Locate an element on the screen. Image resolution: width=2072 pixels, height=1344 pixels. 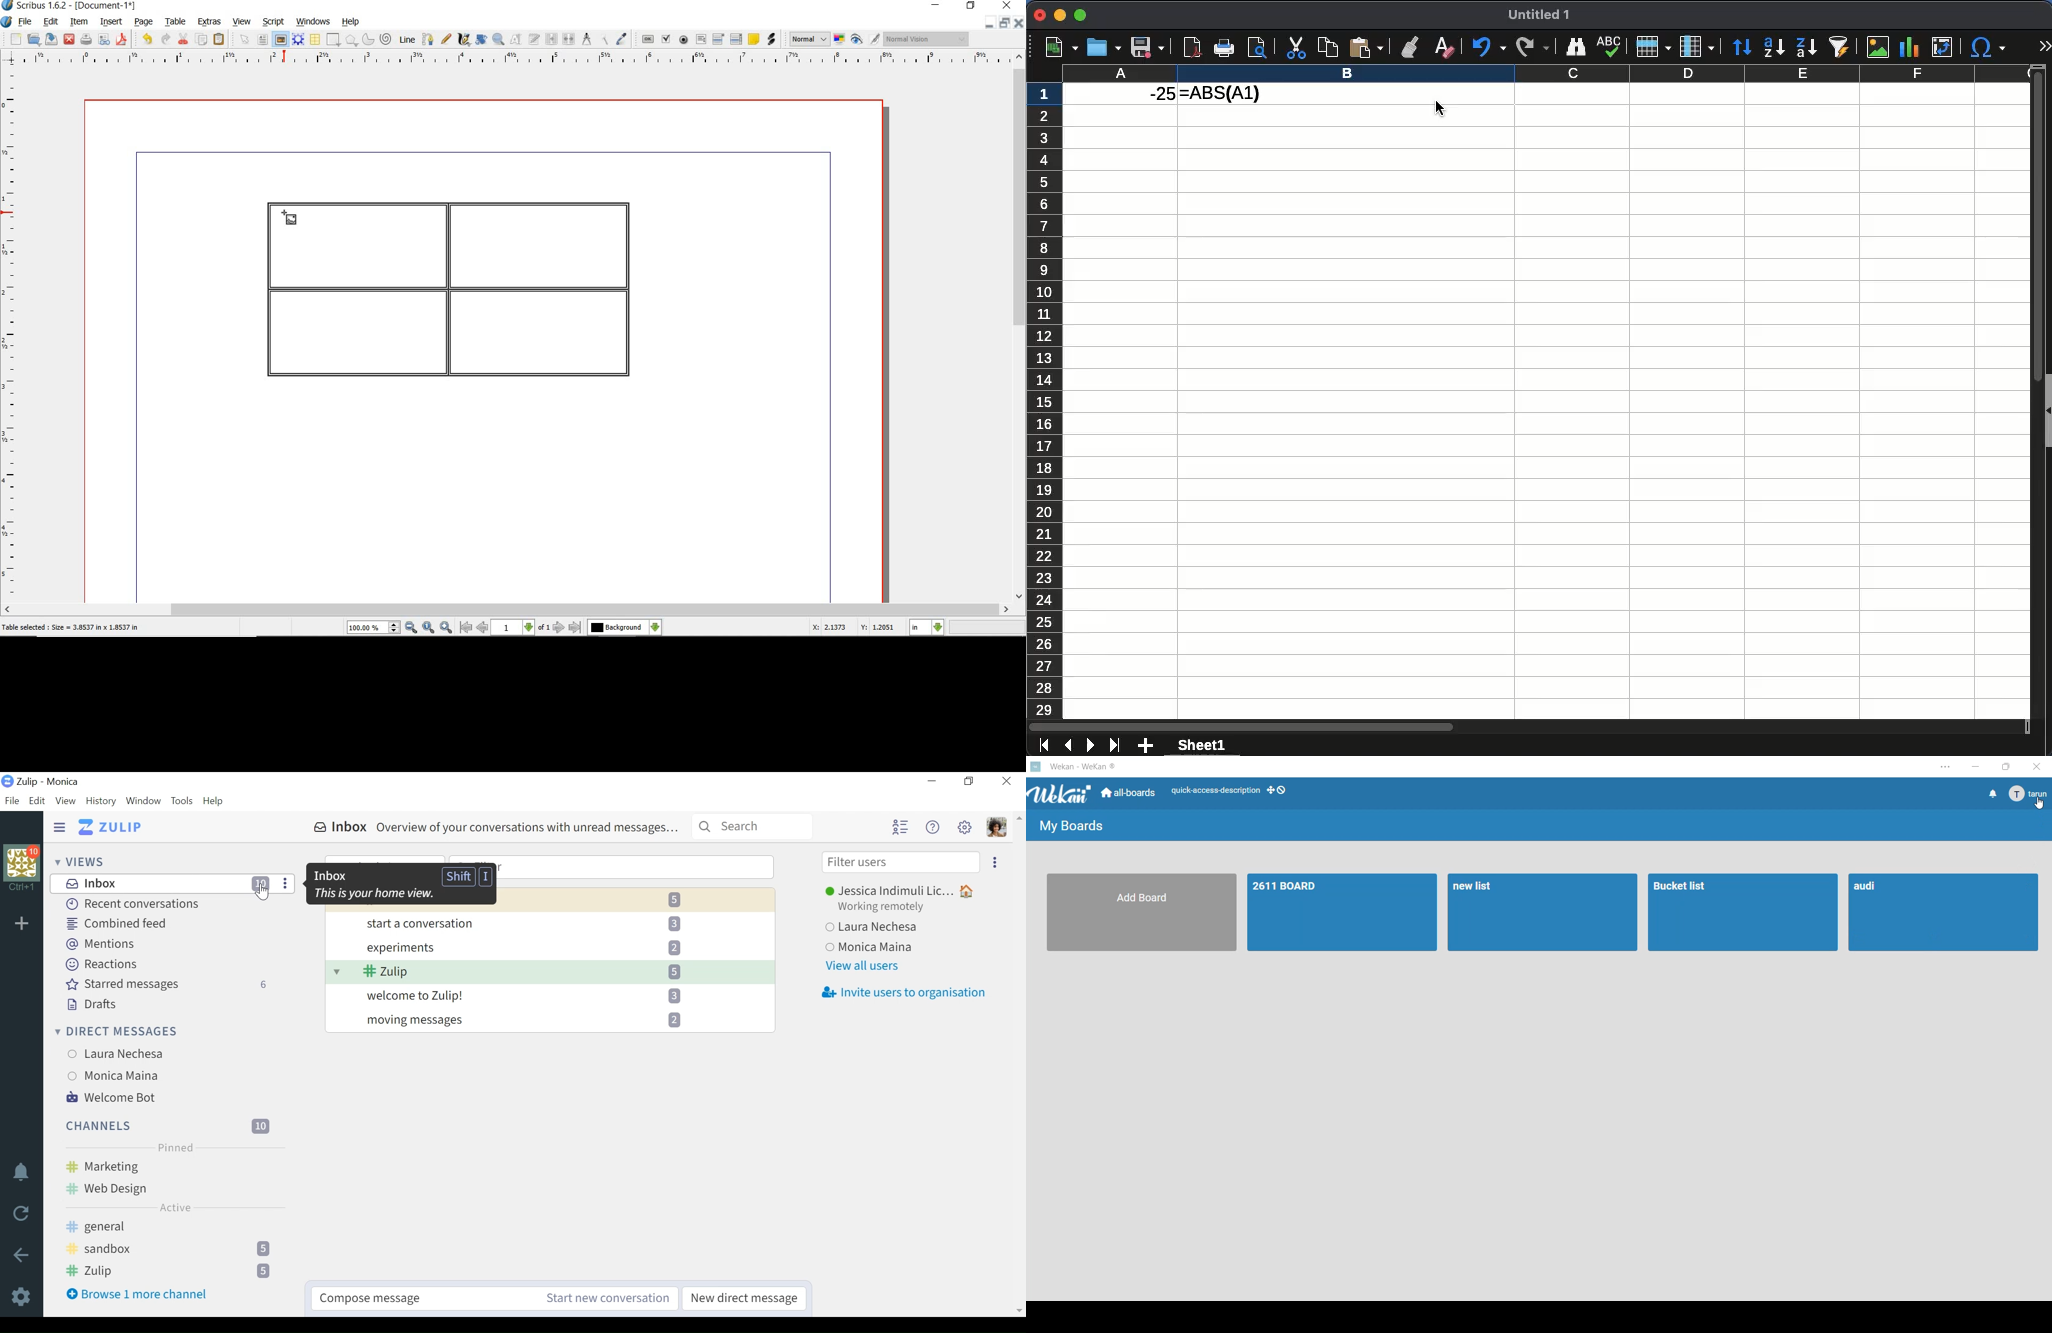
freehand line is located at coordinates (447, 40).